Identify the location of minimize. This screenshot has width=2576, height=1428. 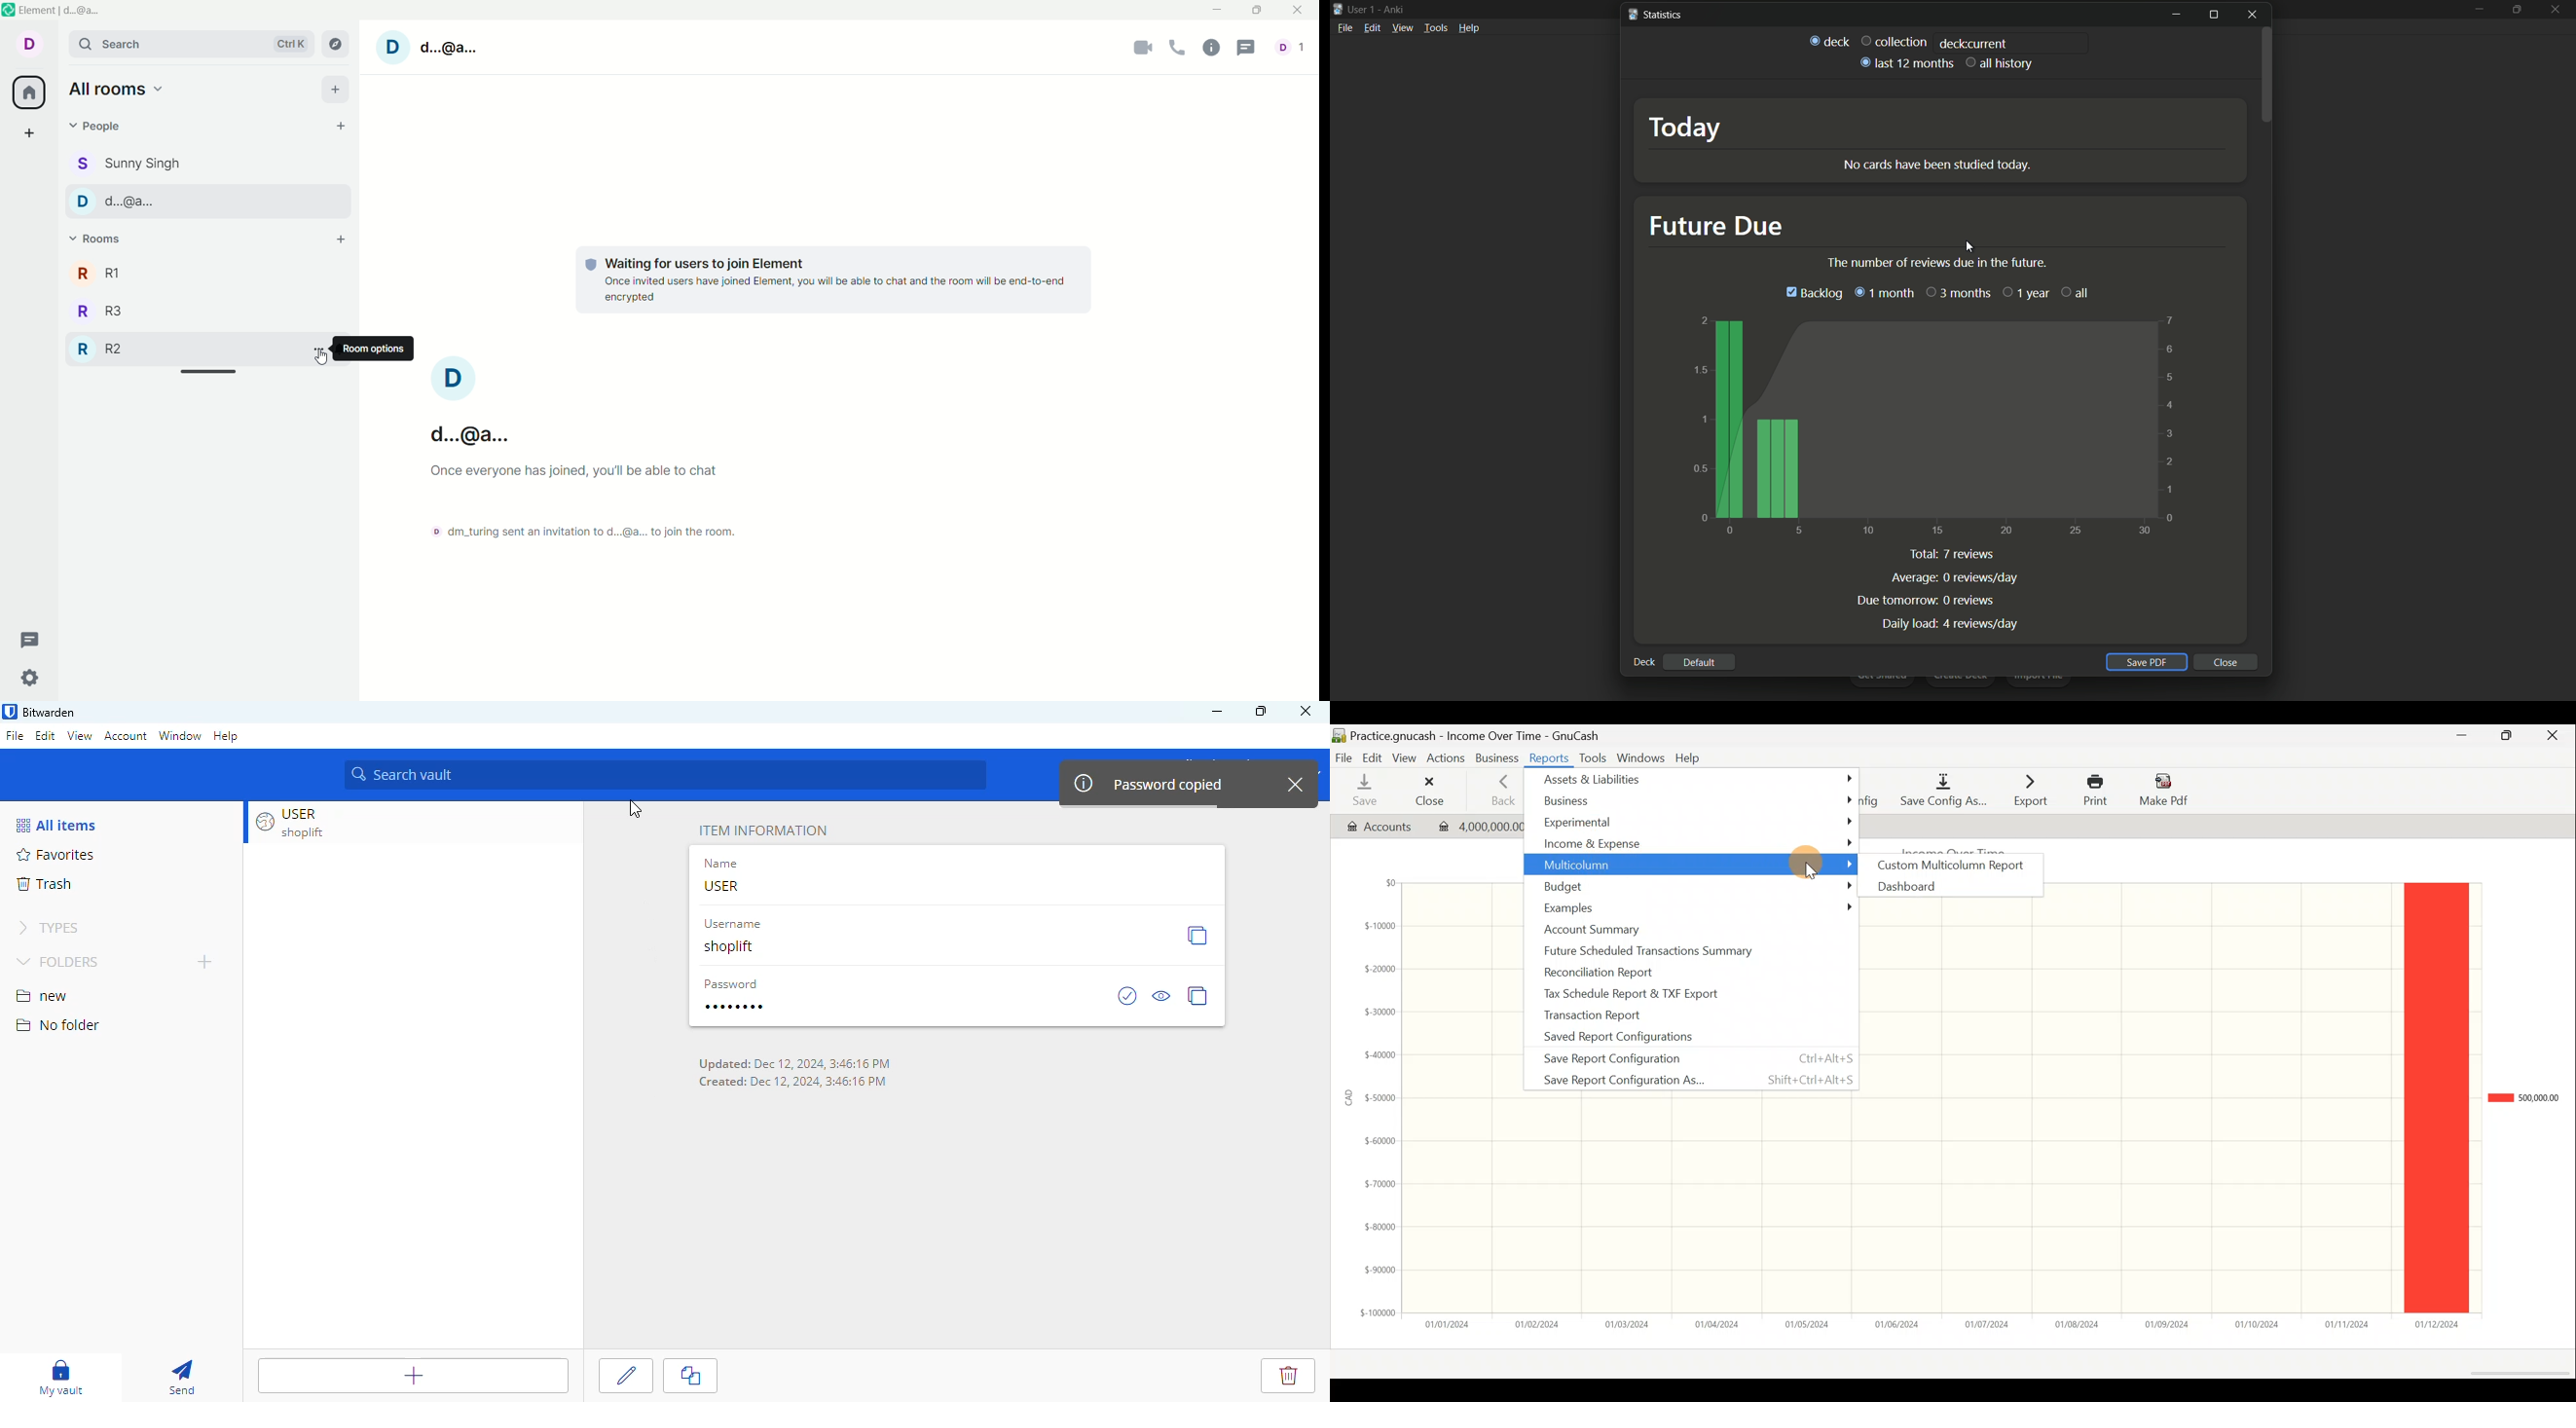
(1222, 9).